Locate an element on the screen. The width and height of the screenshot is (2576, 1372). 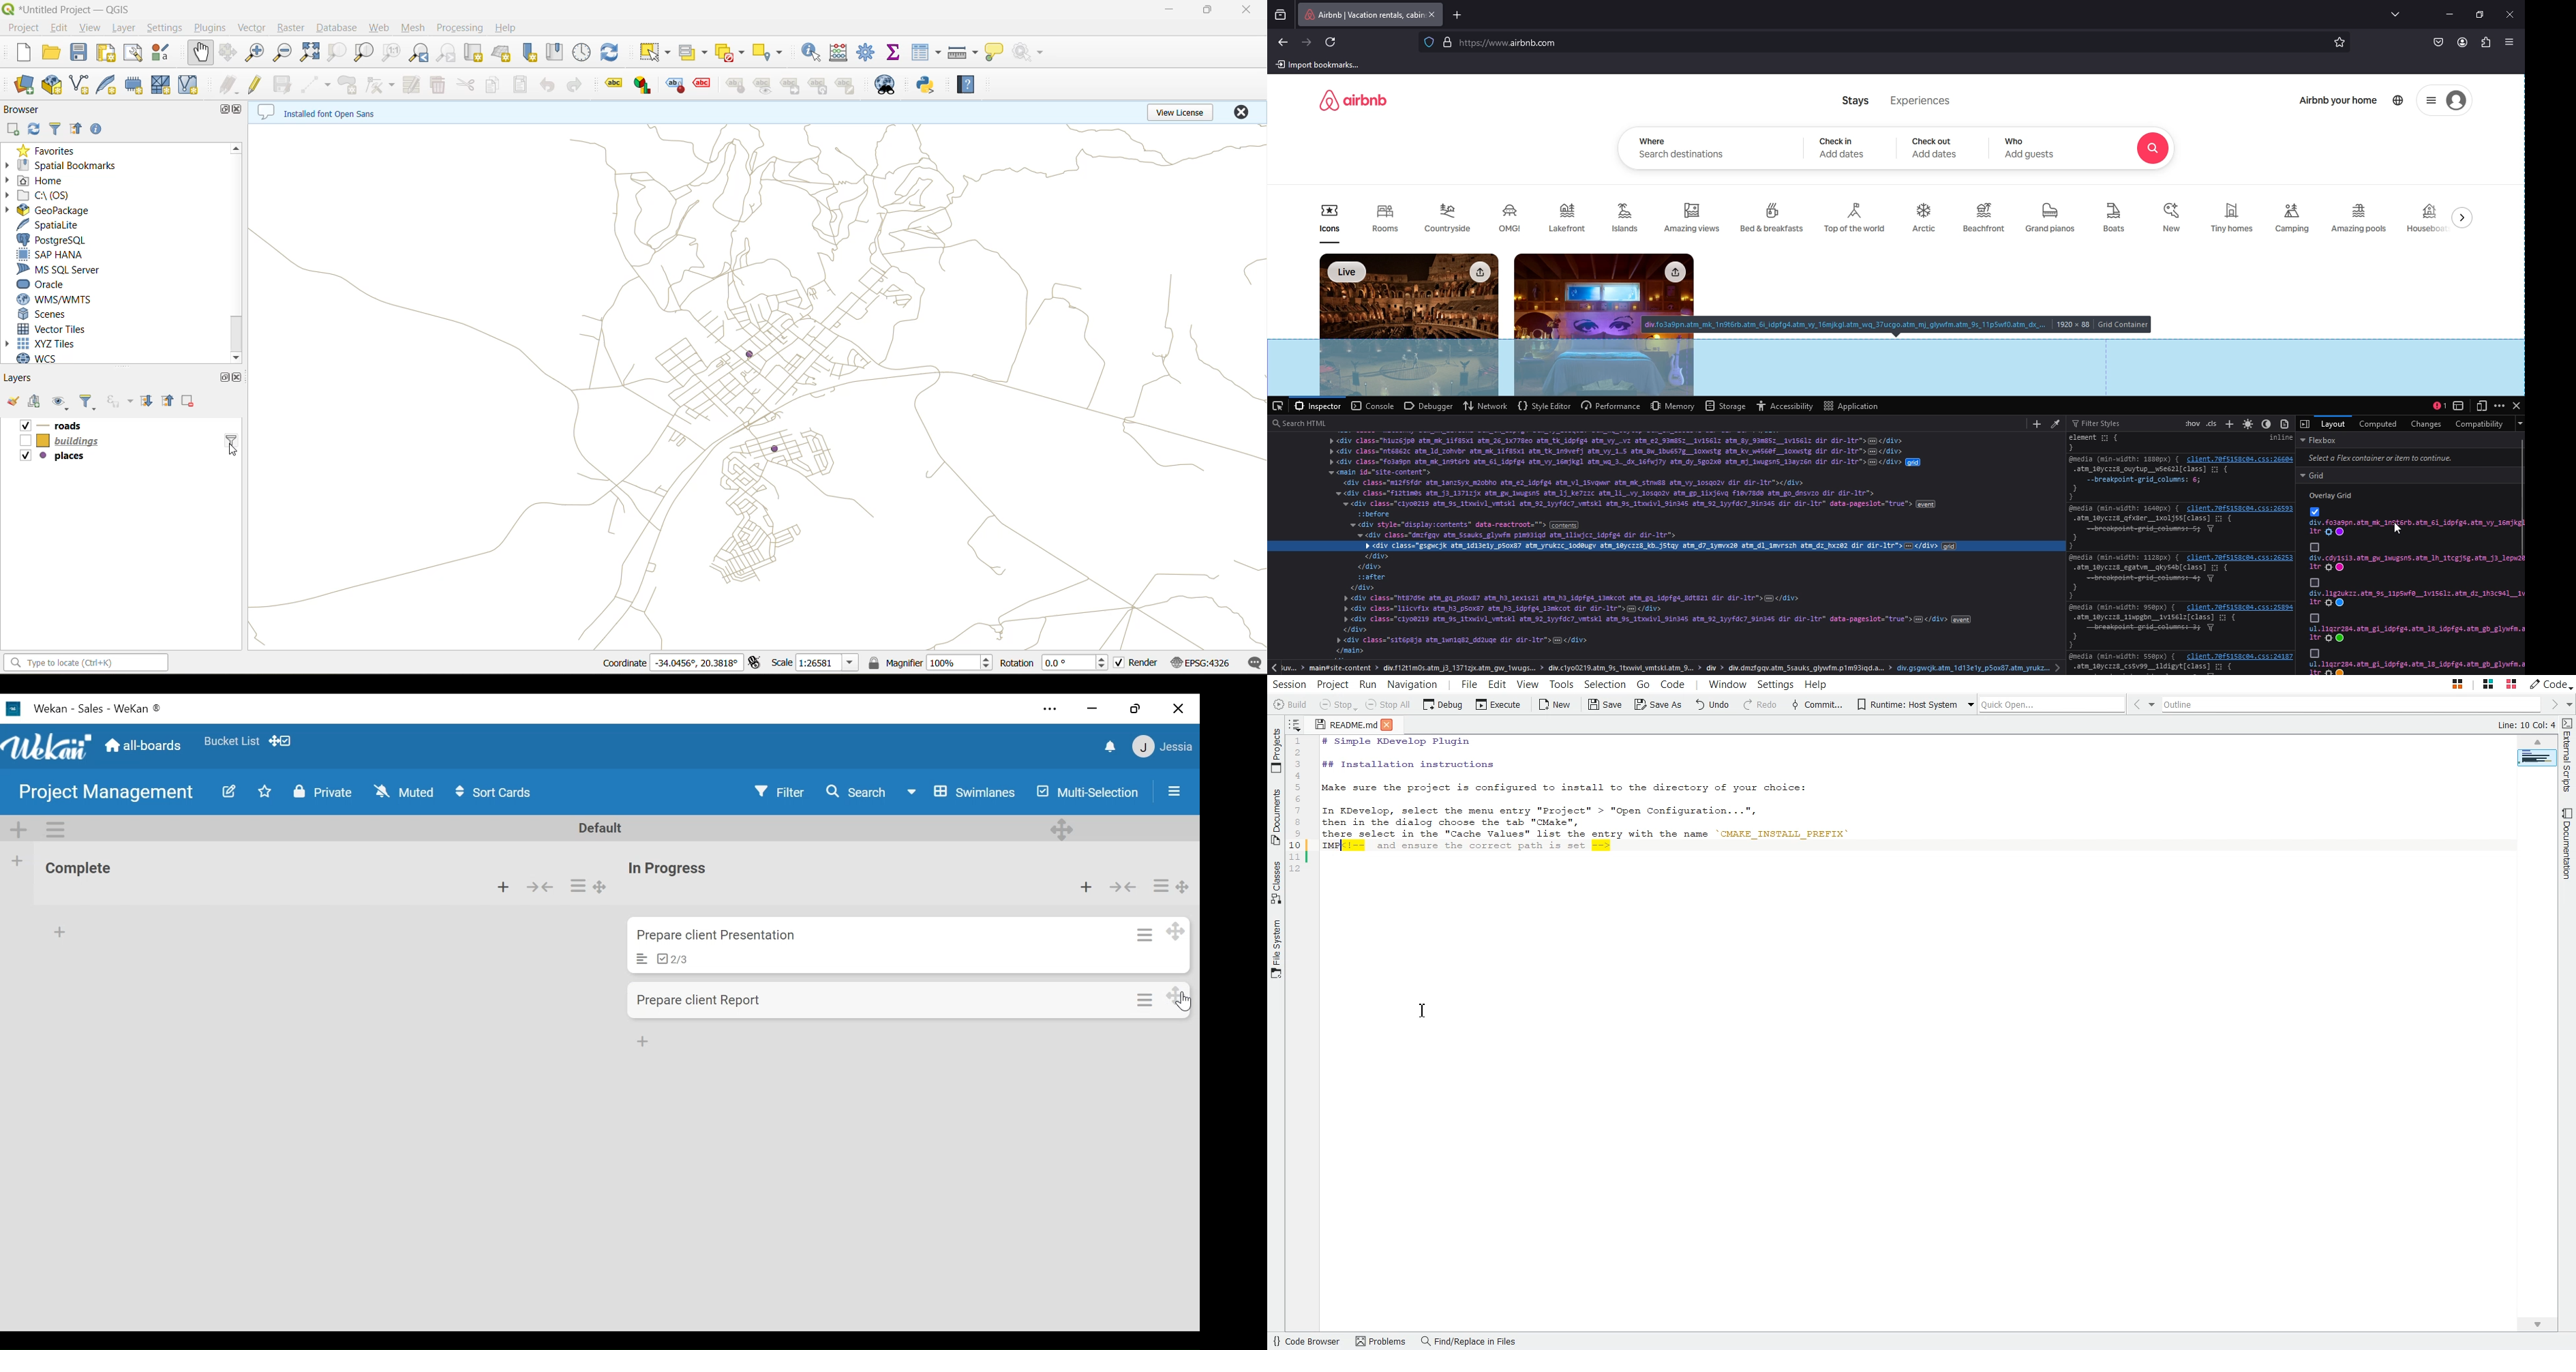
zoom last is located at coordinates (420, 53).